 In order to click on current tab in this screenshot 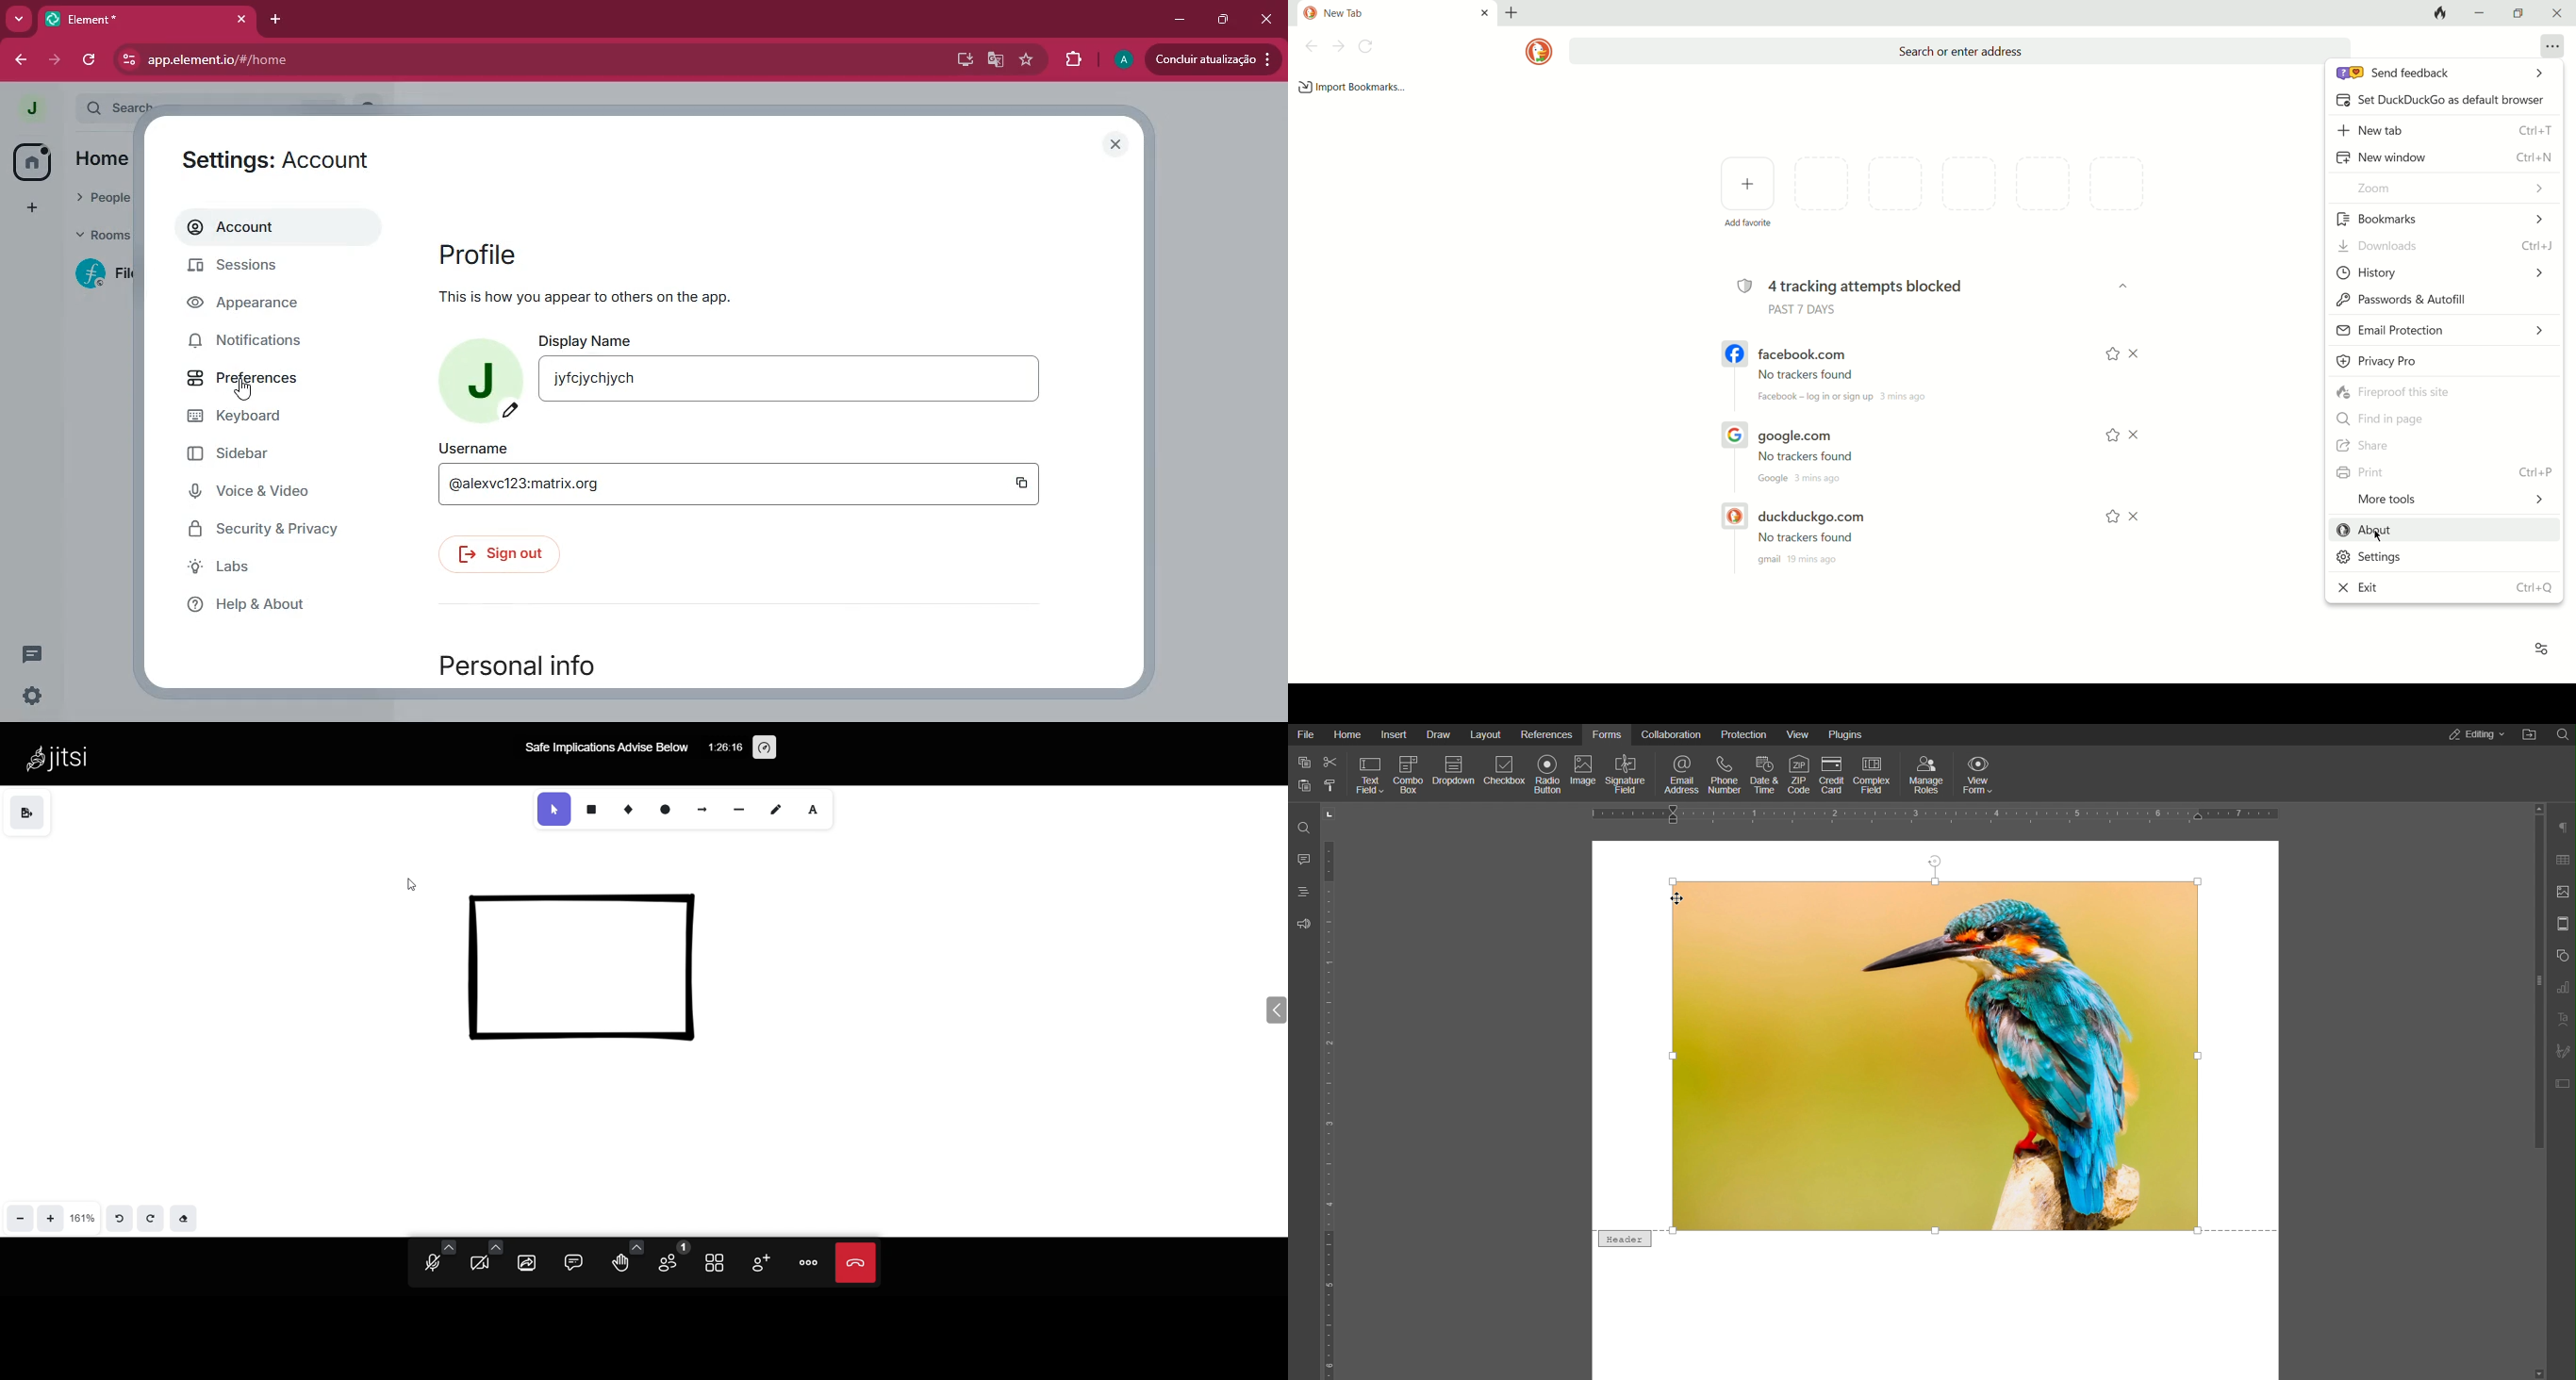, I will do `click(1391, 13)`.